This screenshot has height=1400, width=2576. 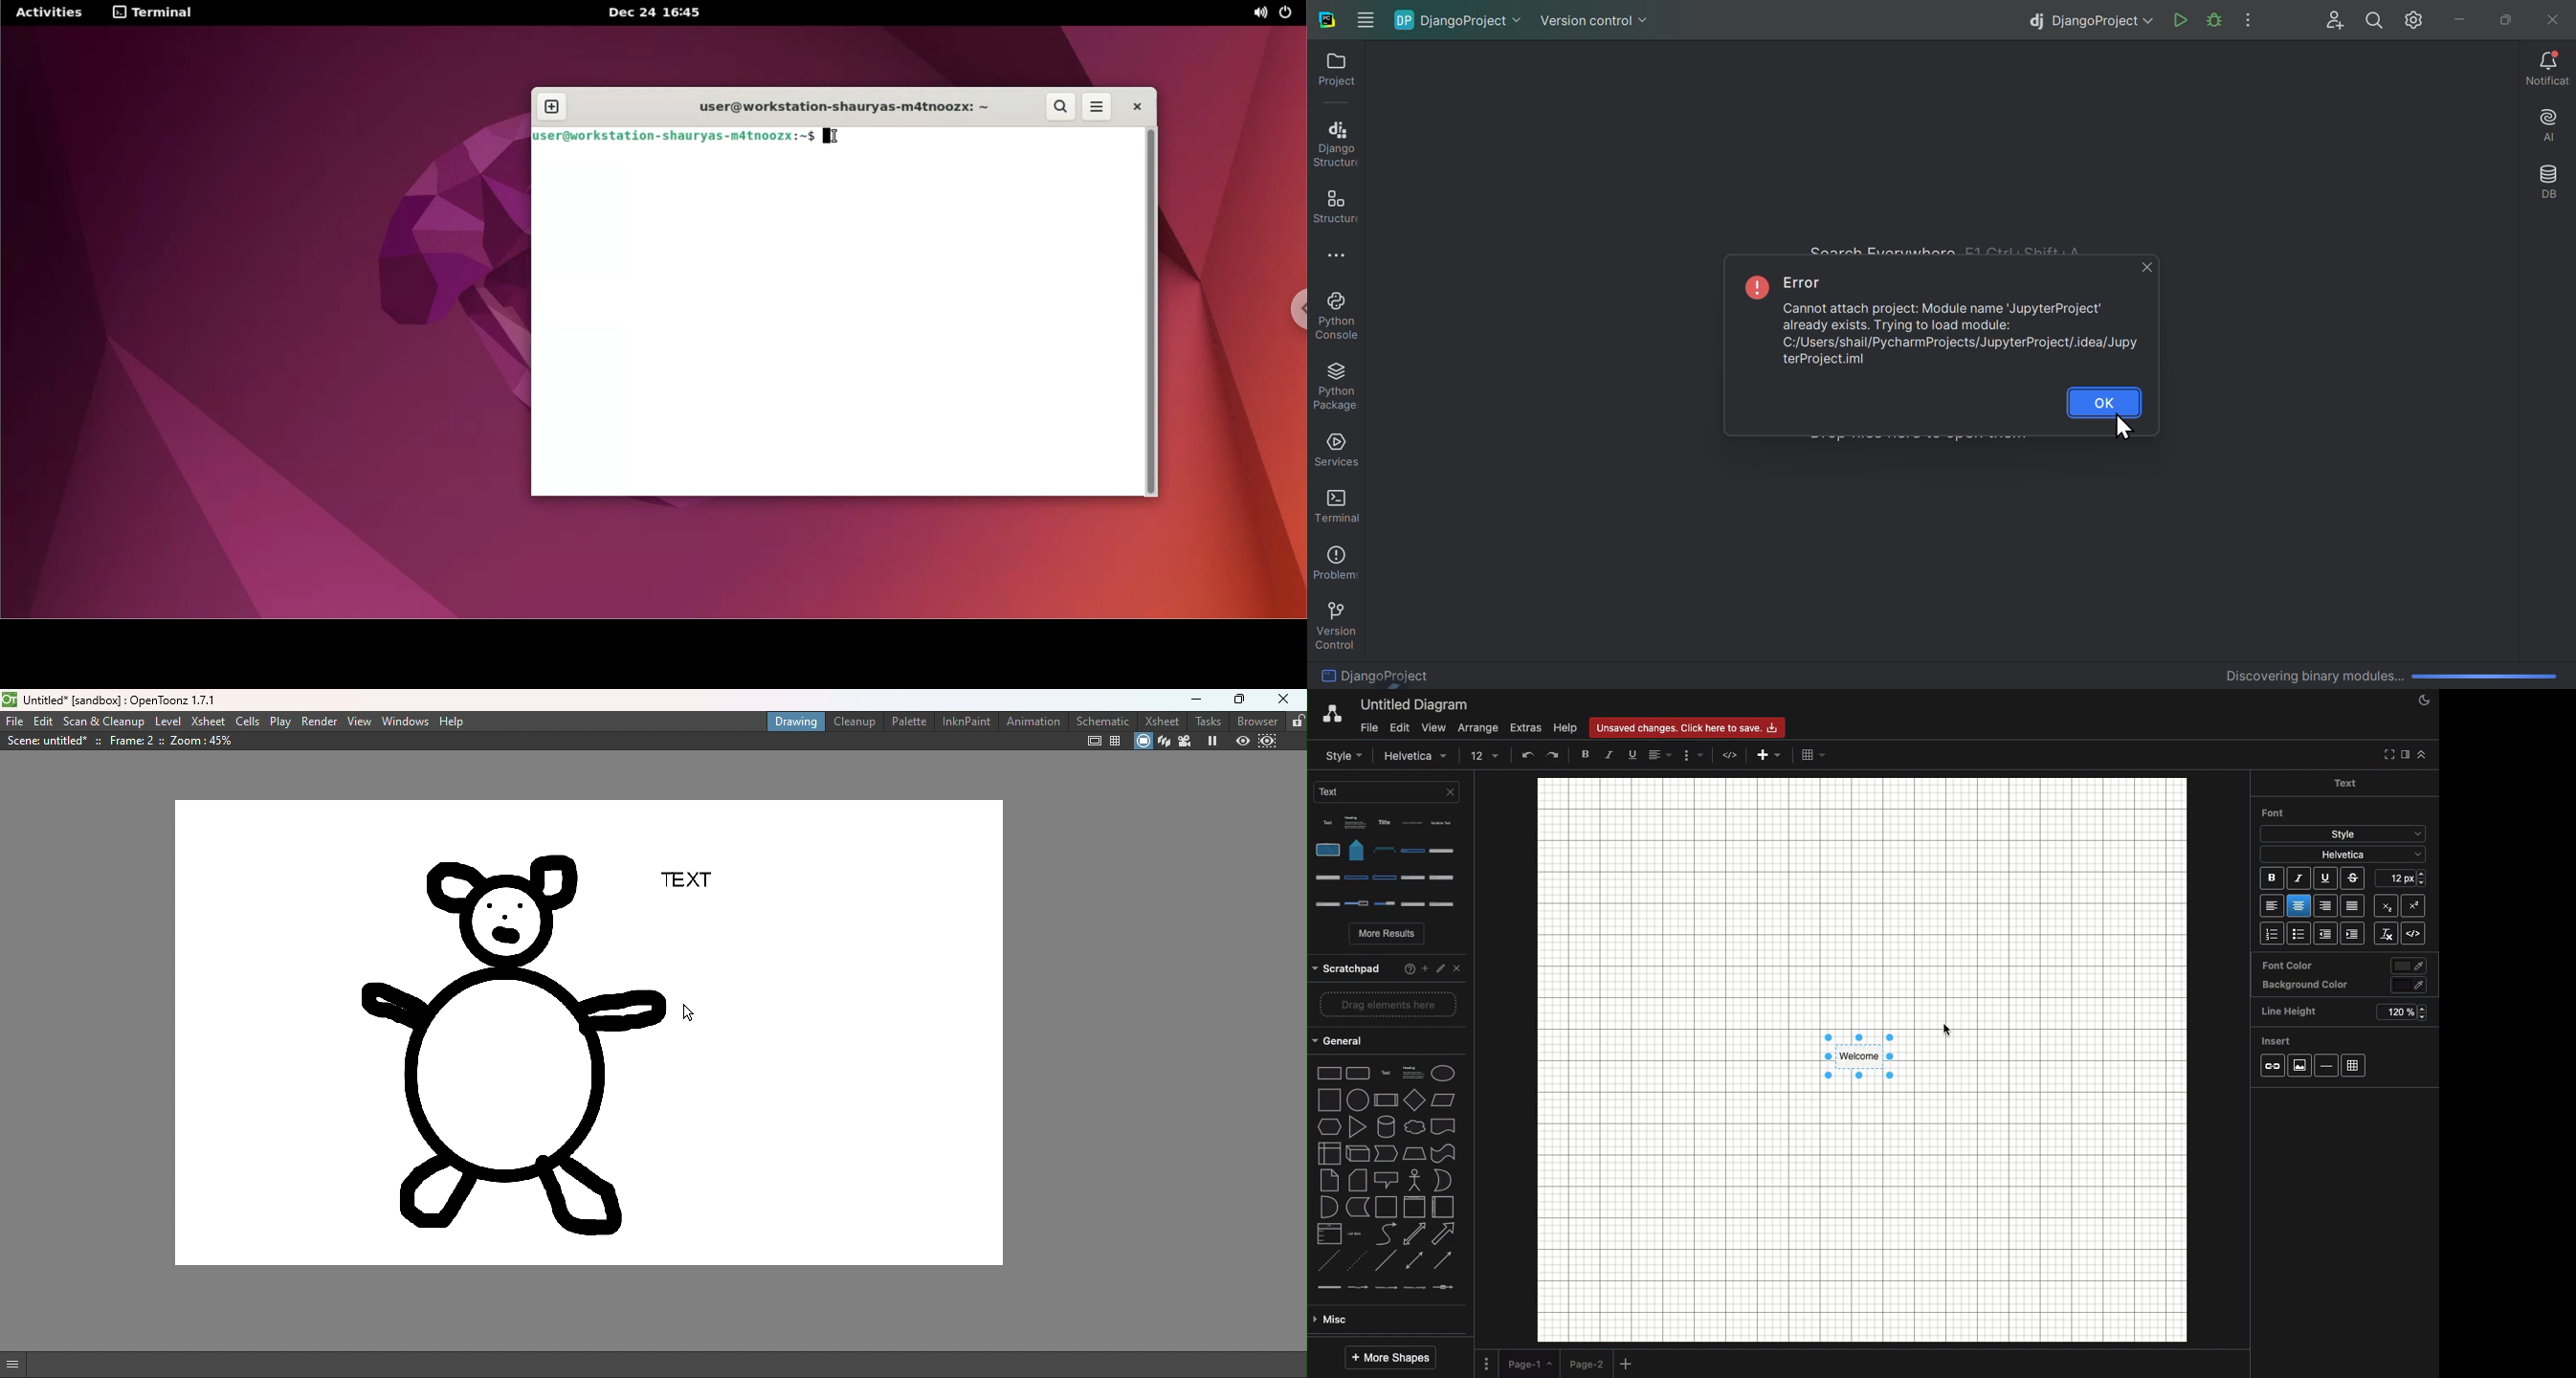 What do you see at coordinates (2120, 430) in the screenshot?
I see ` Cursor` at bounding box center [2120, 430].